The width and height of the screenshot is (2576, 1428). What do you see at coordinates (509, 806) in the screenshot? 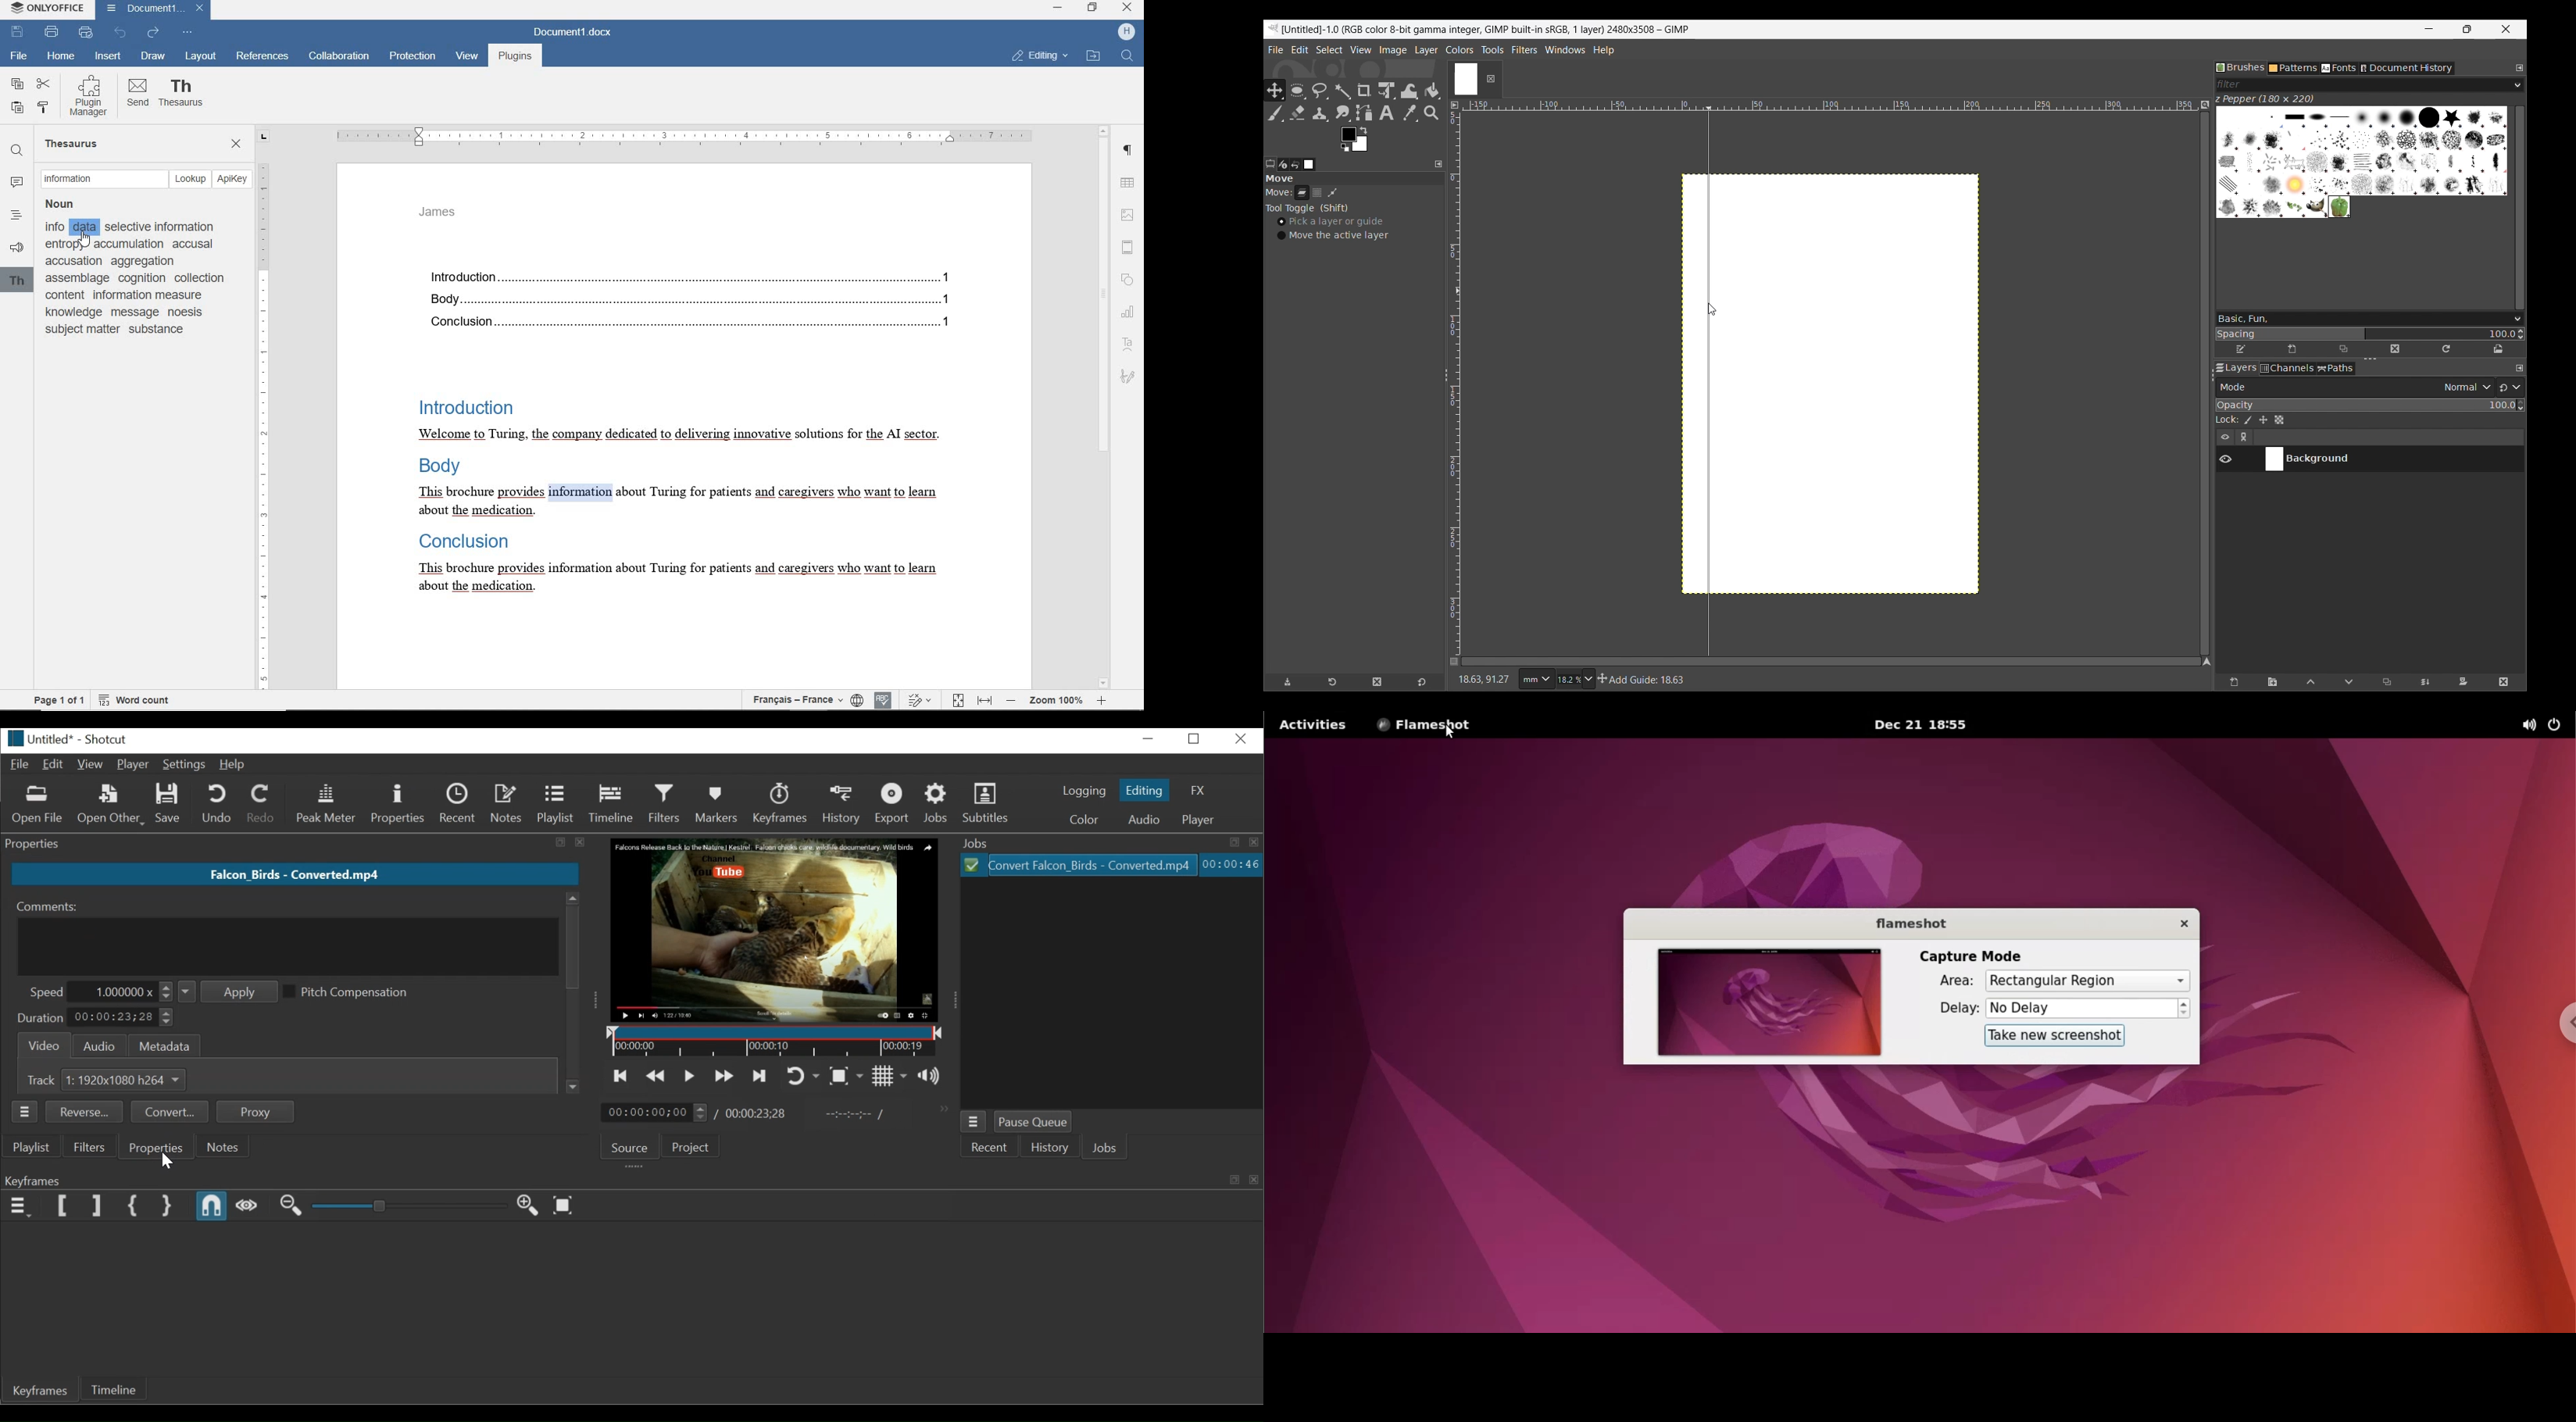
I see `Notees` at bounding box center [509, 806].